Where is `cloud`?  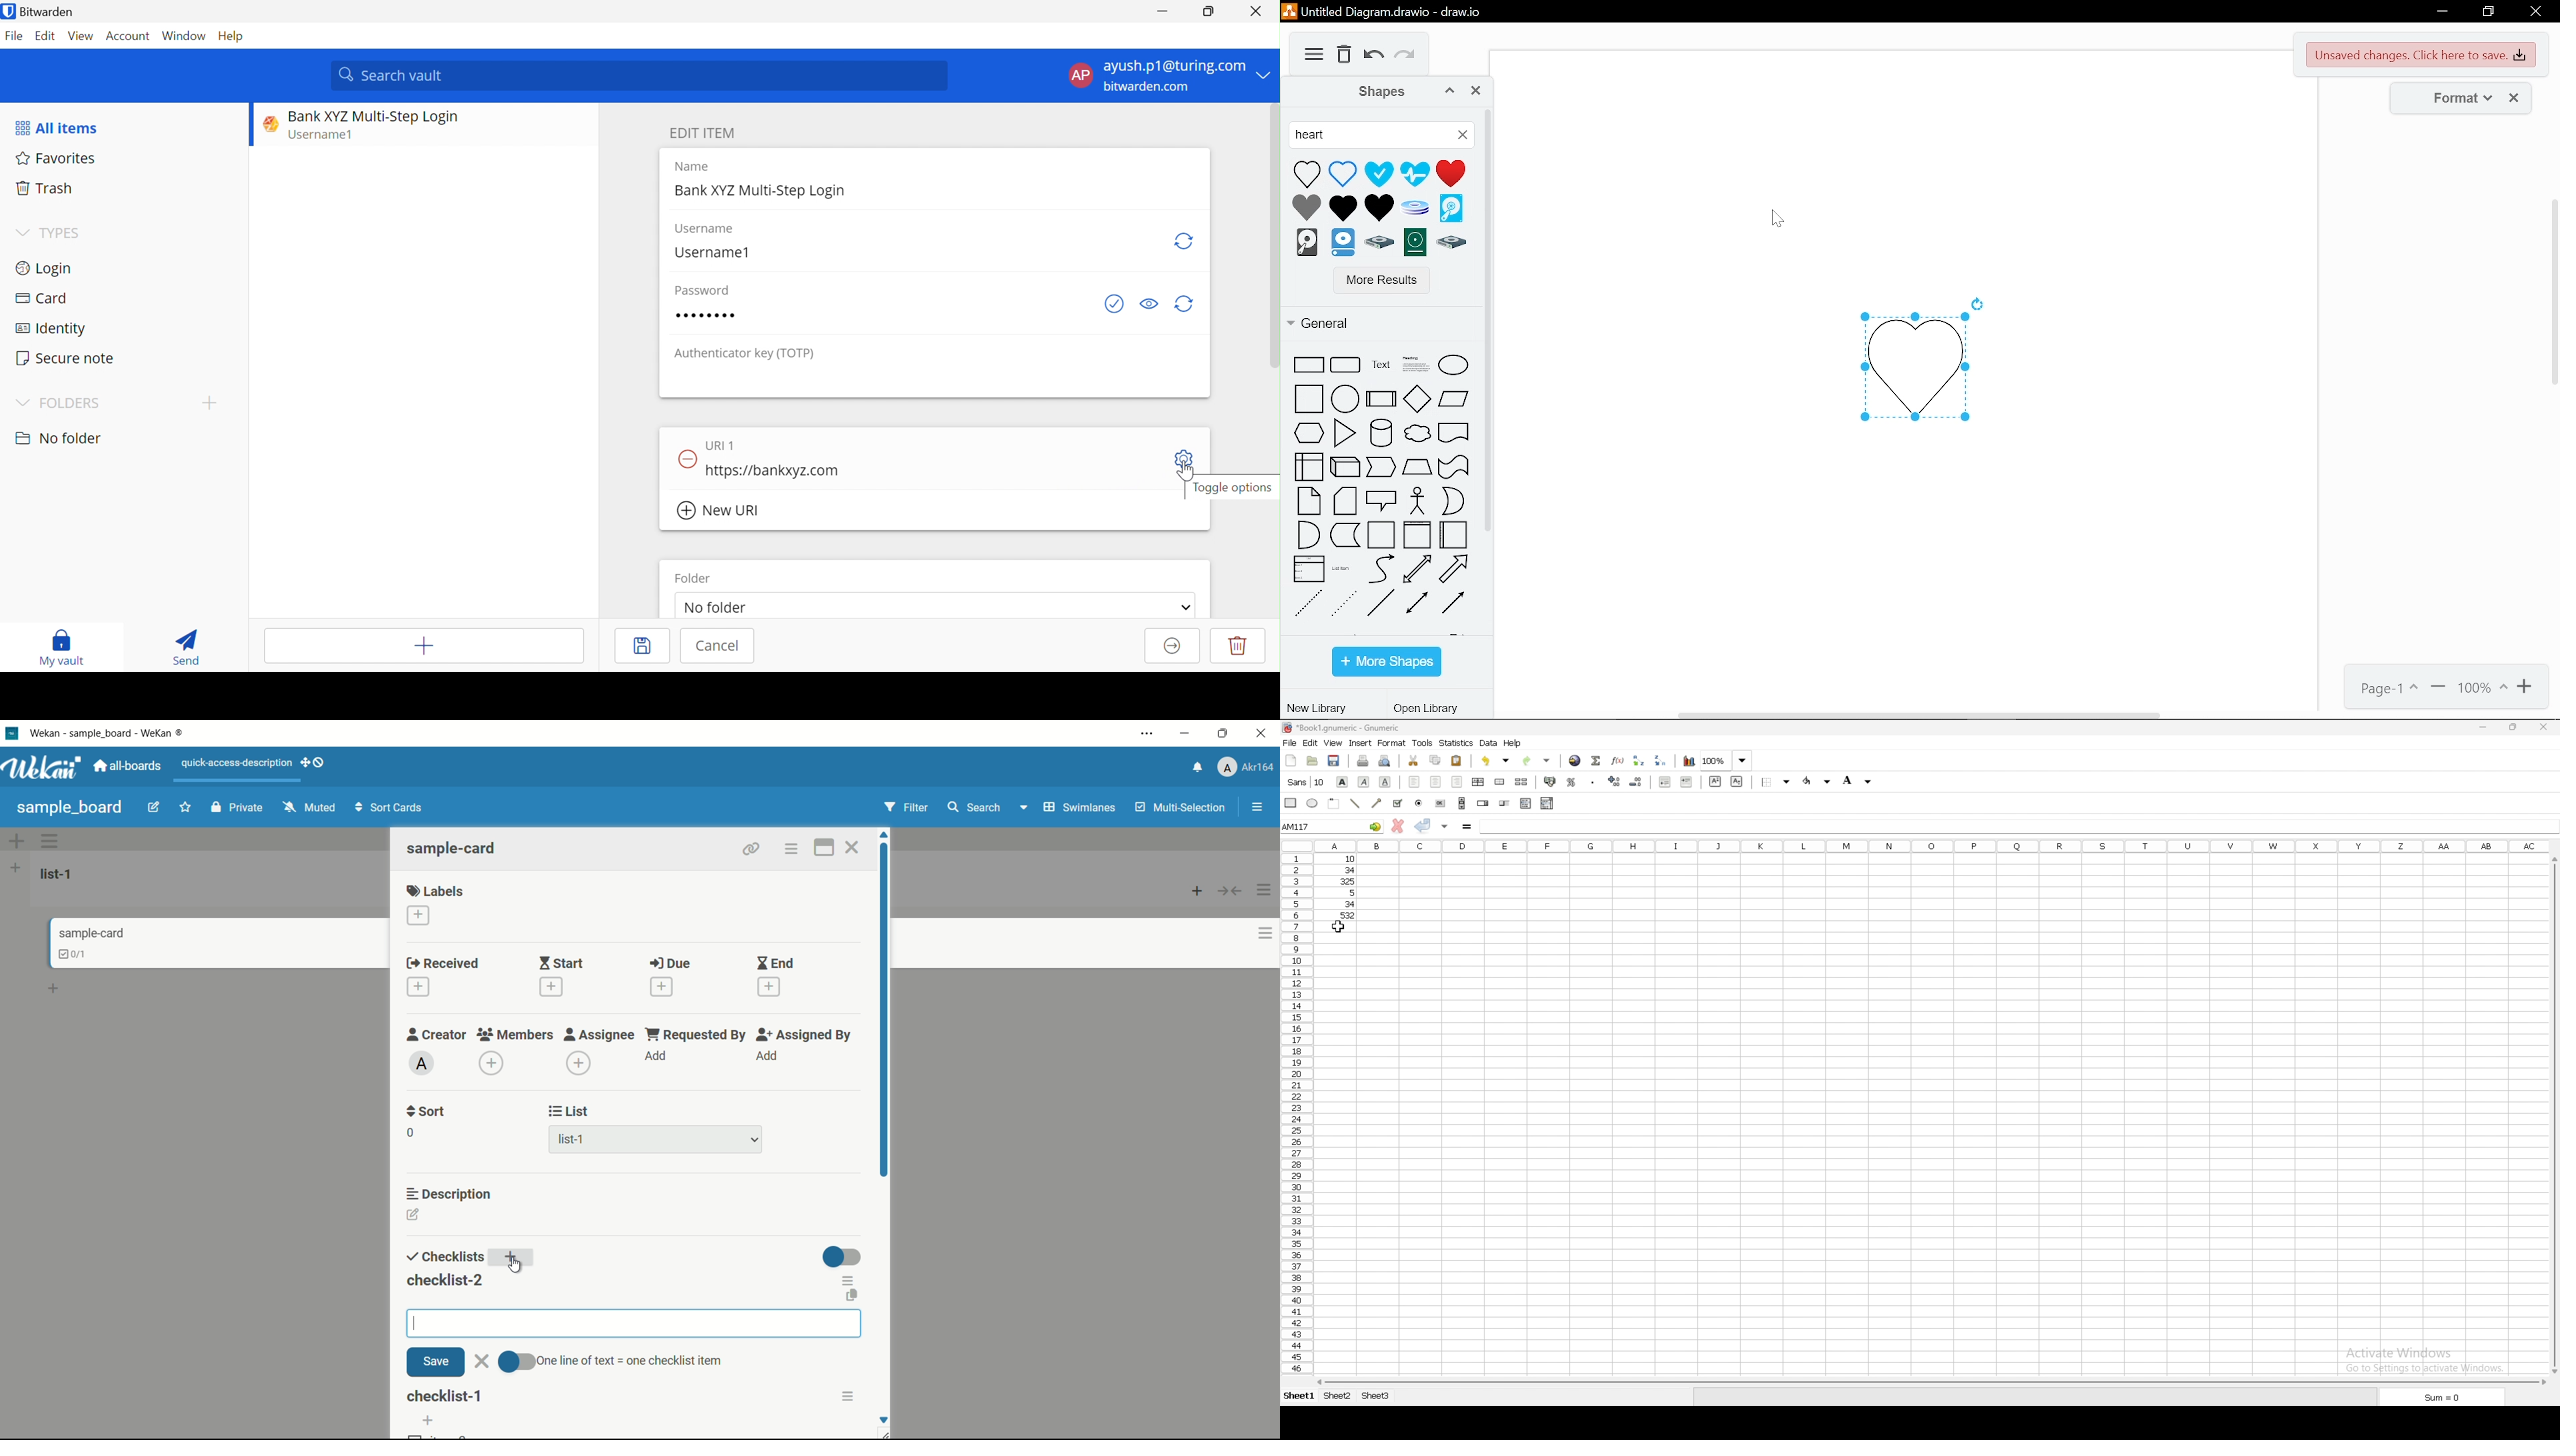 cloud is located at coordinates (1418, 434).